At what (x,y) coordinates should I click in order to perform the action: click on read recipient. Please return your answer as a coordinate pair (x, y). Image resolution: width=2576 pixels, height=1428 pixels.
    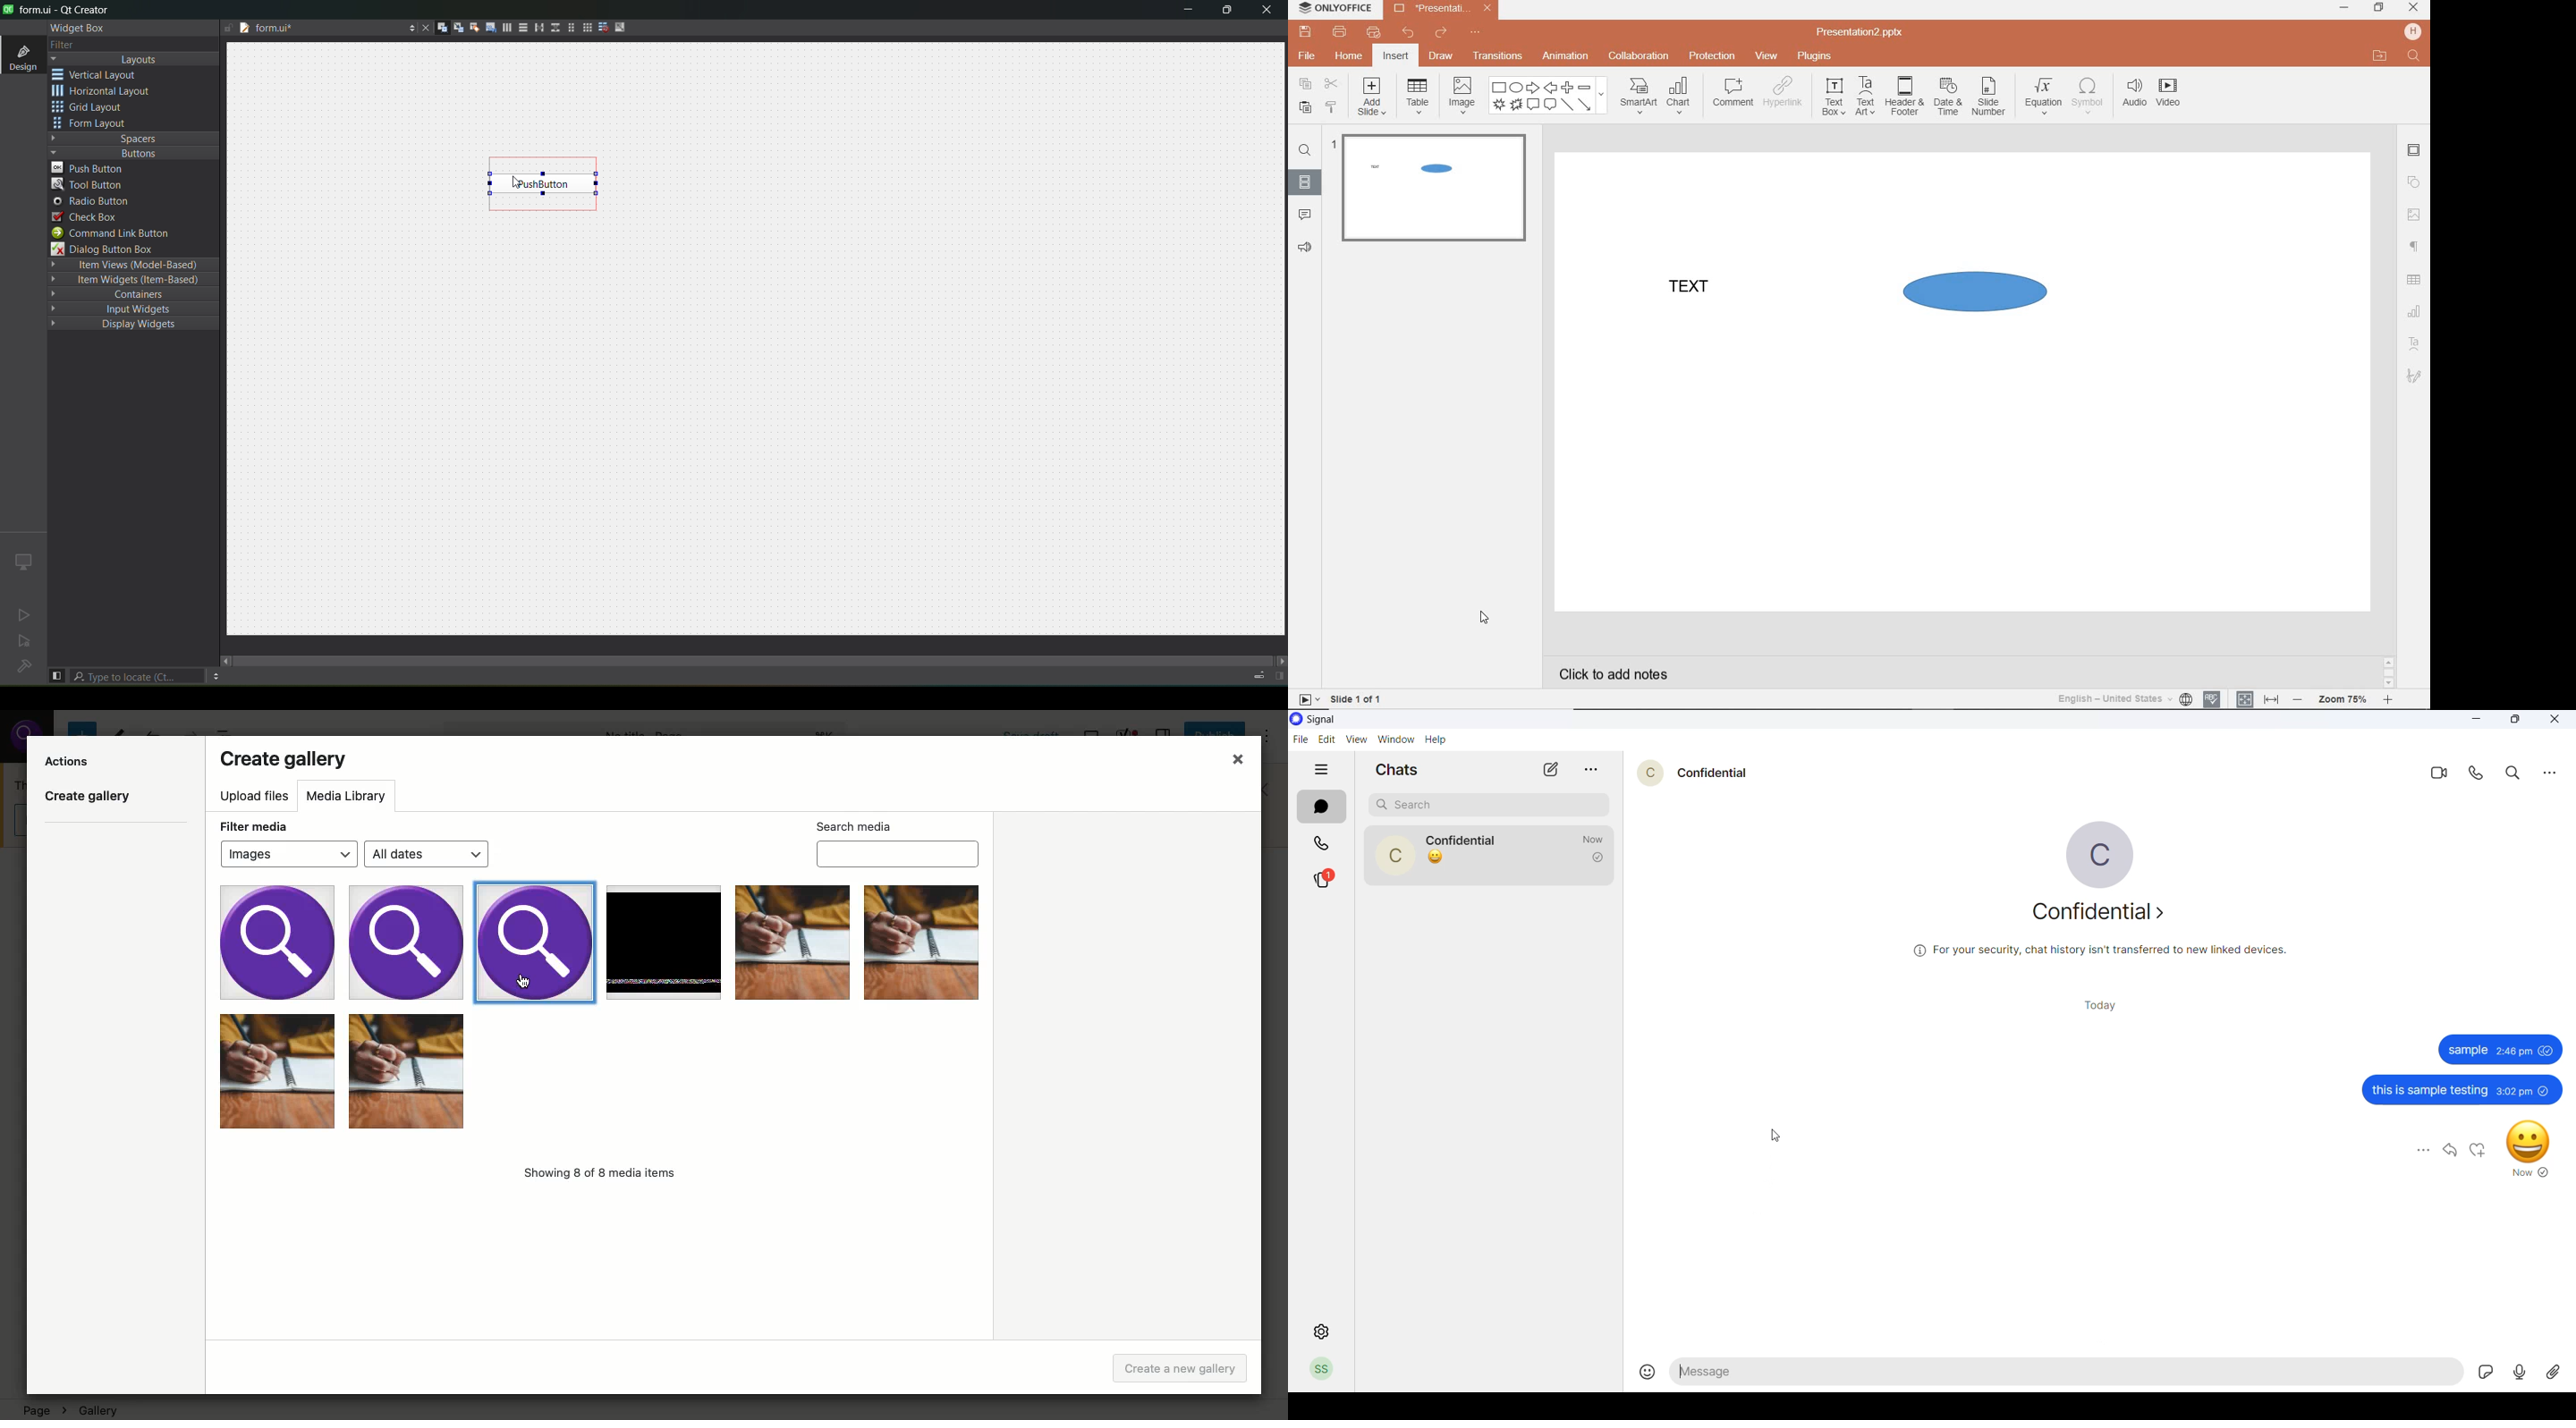
    Looking at the image, I should click on (1599, 859).